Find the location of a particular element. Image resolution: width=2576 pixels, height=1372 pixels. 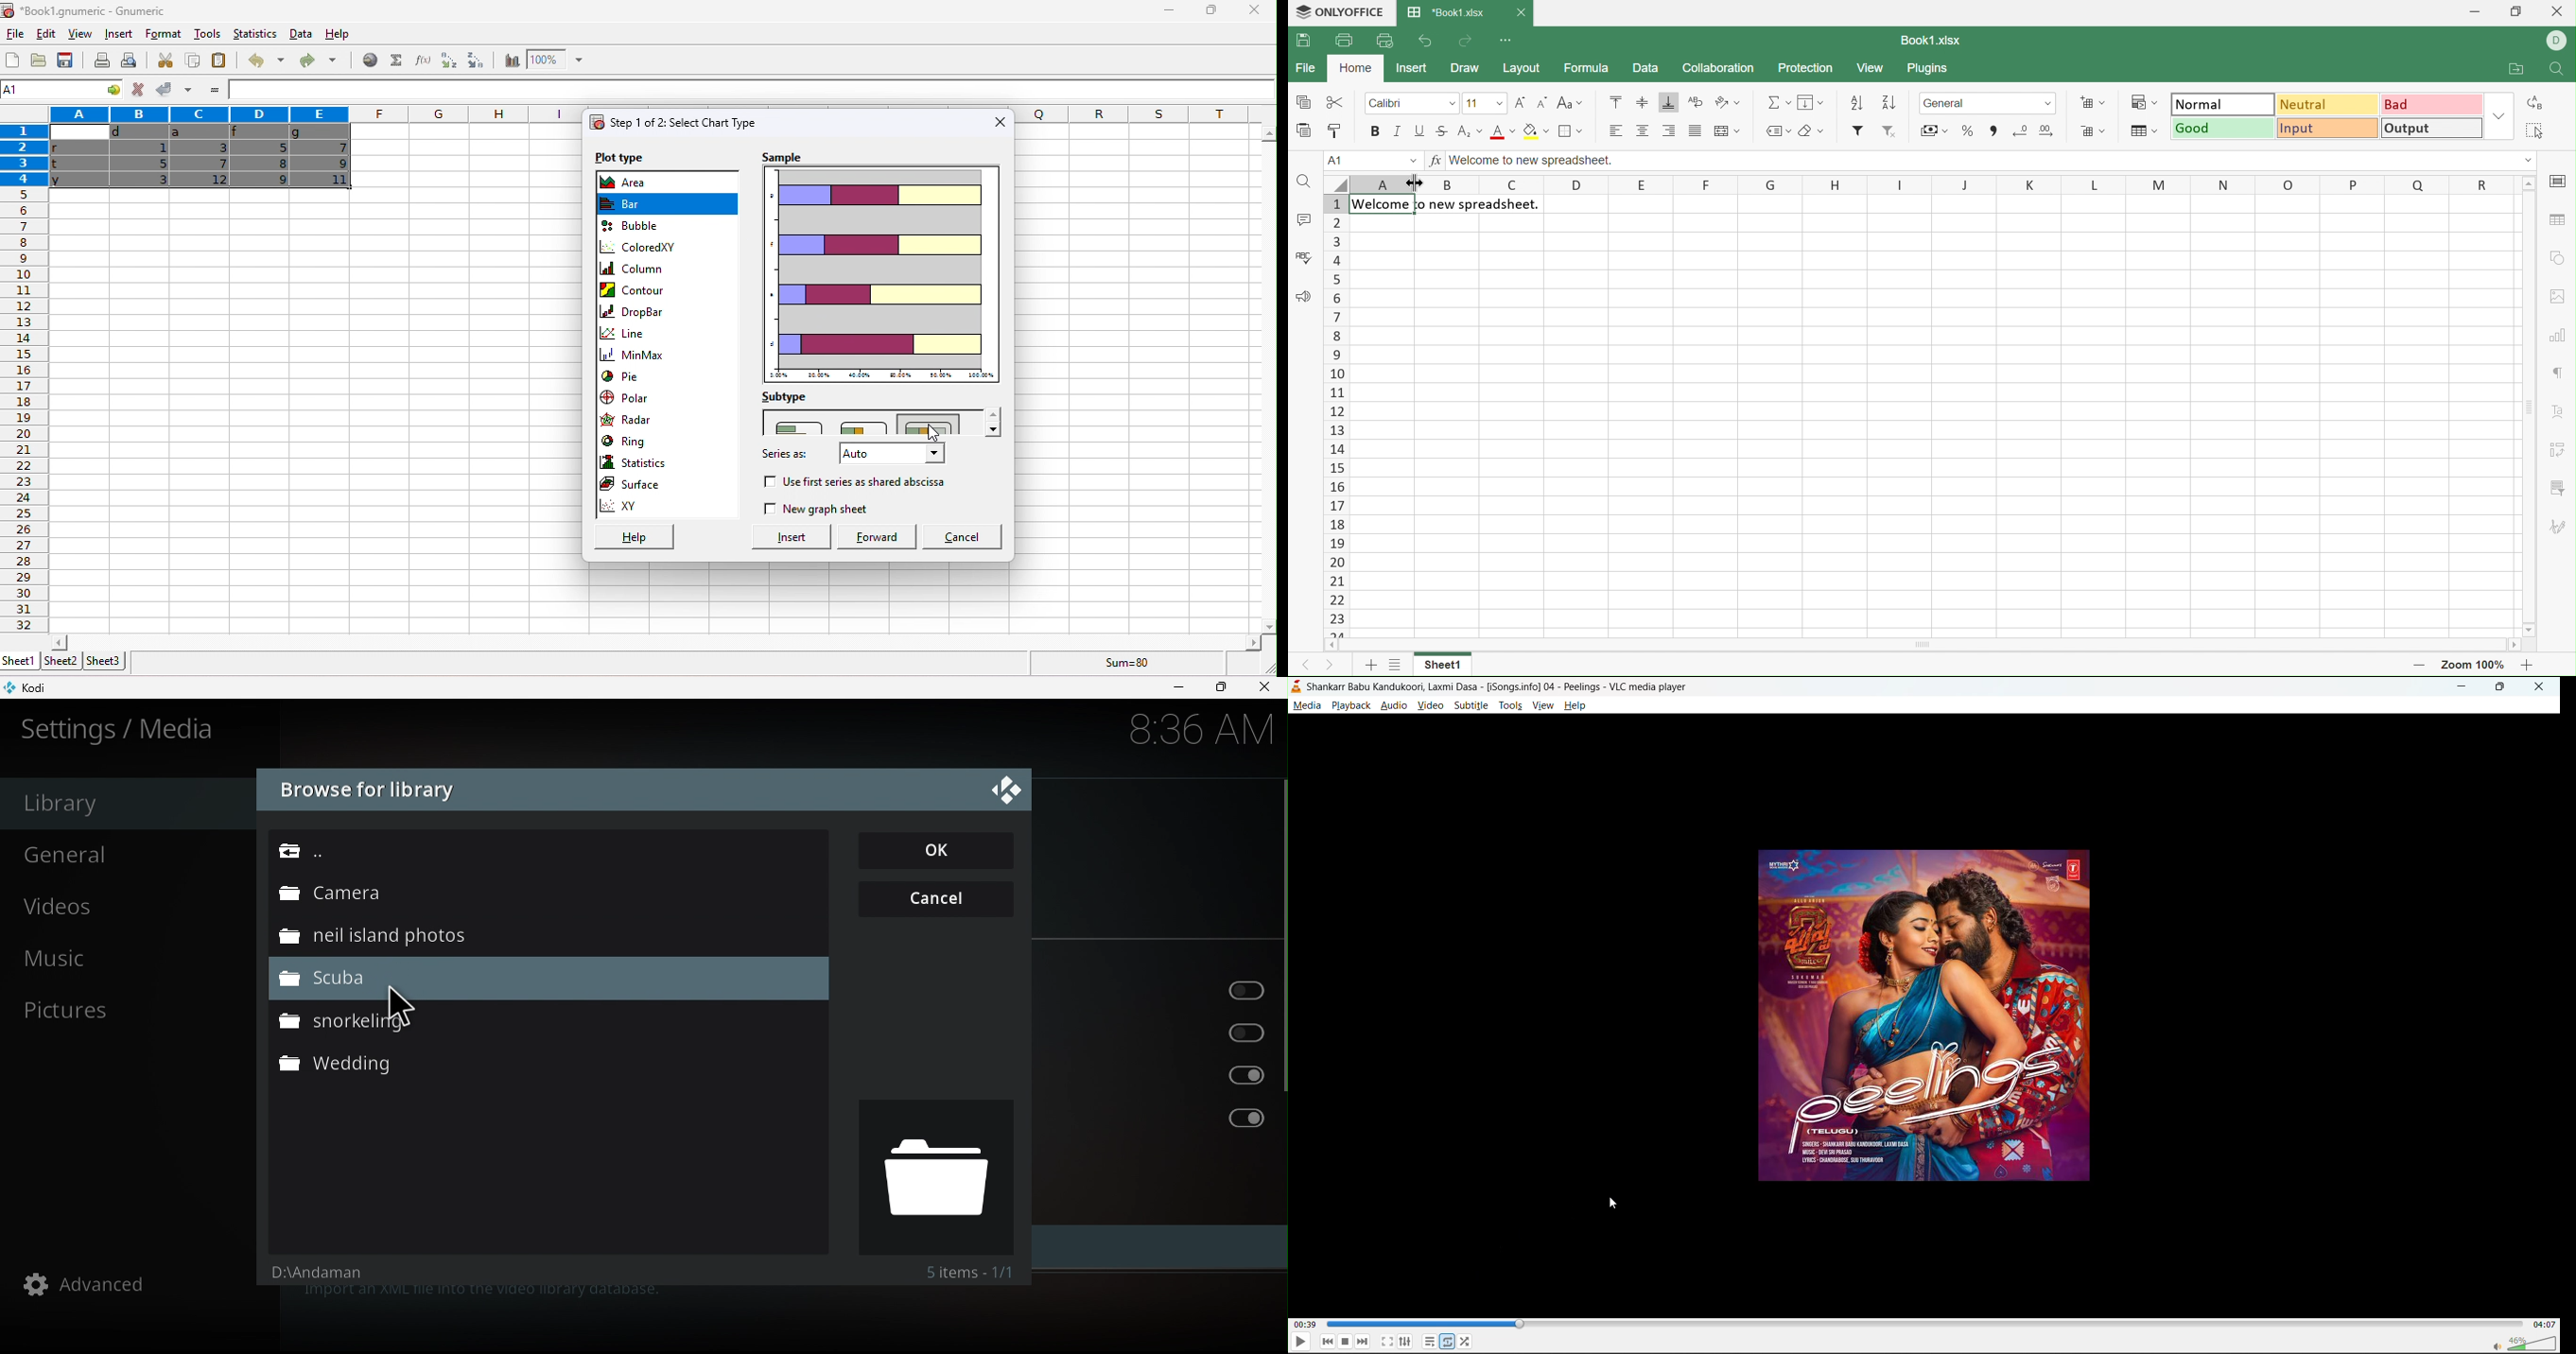

Align Bottom is located at coordinates (1668, 103).